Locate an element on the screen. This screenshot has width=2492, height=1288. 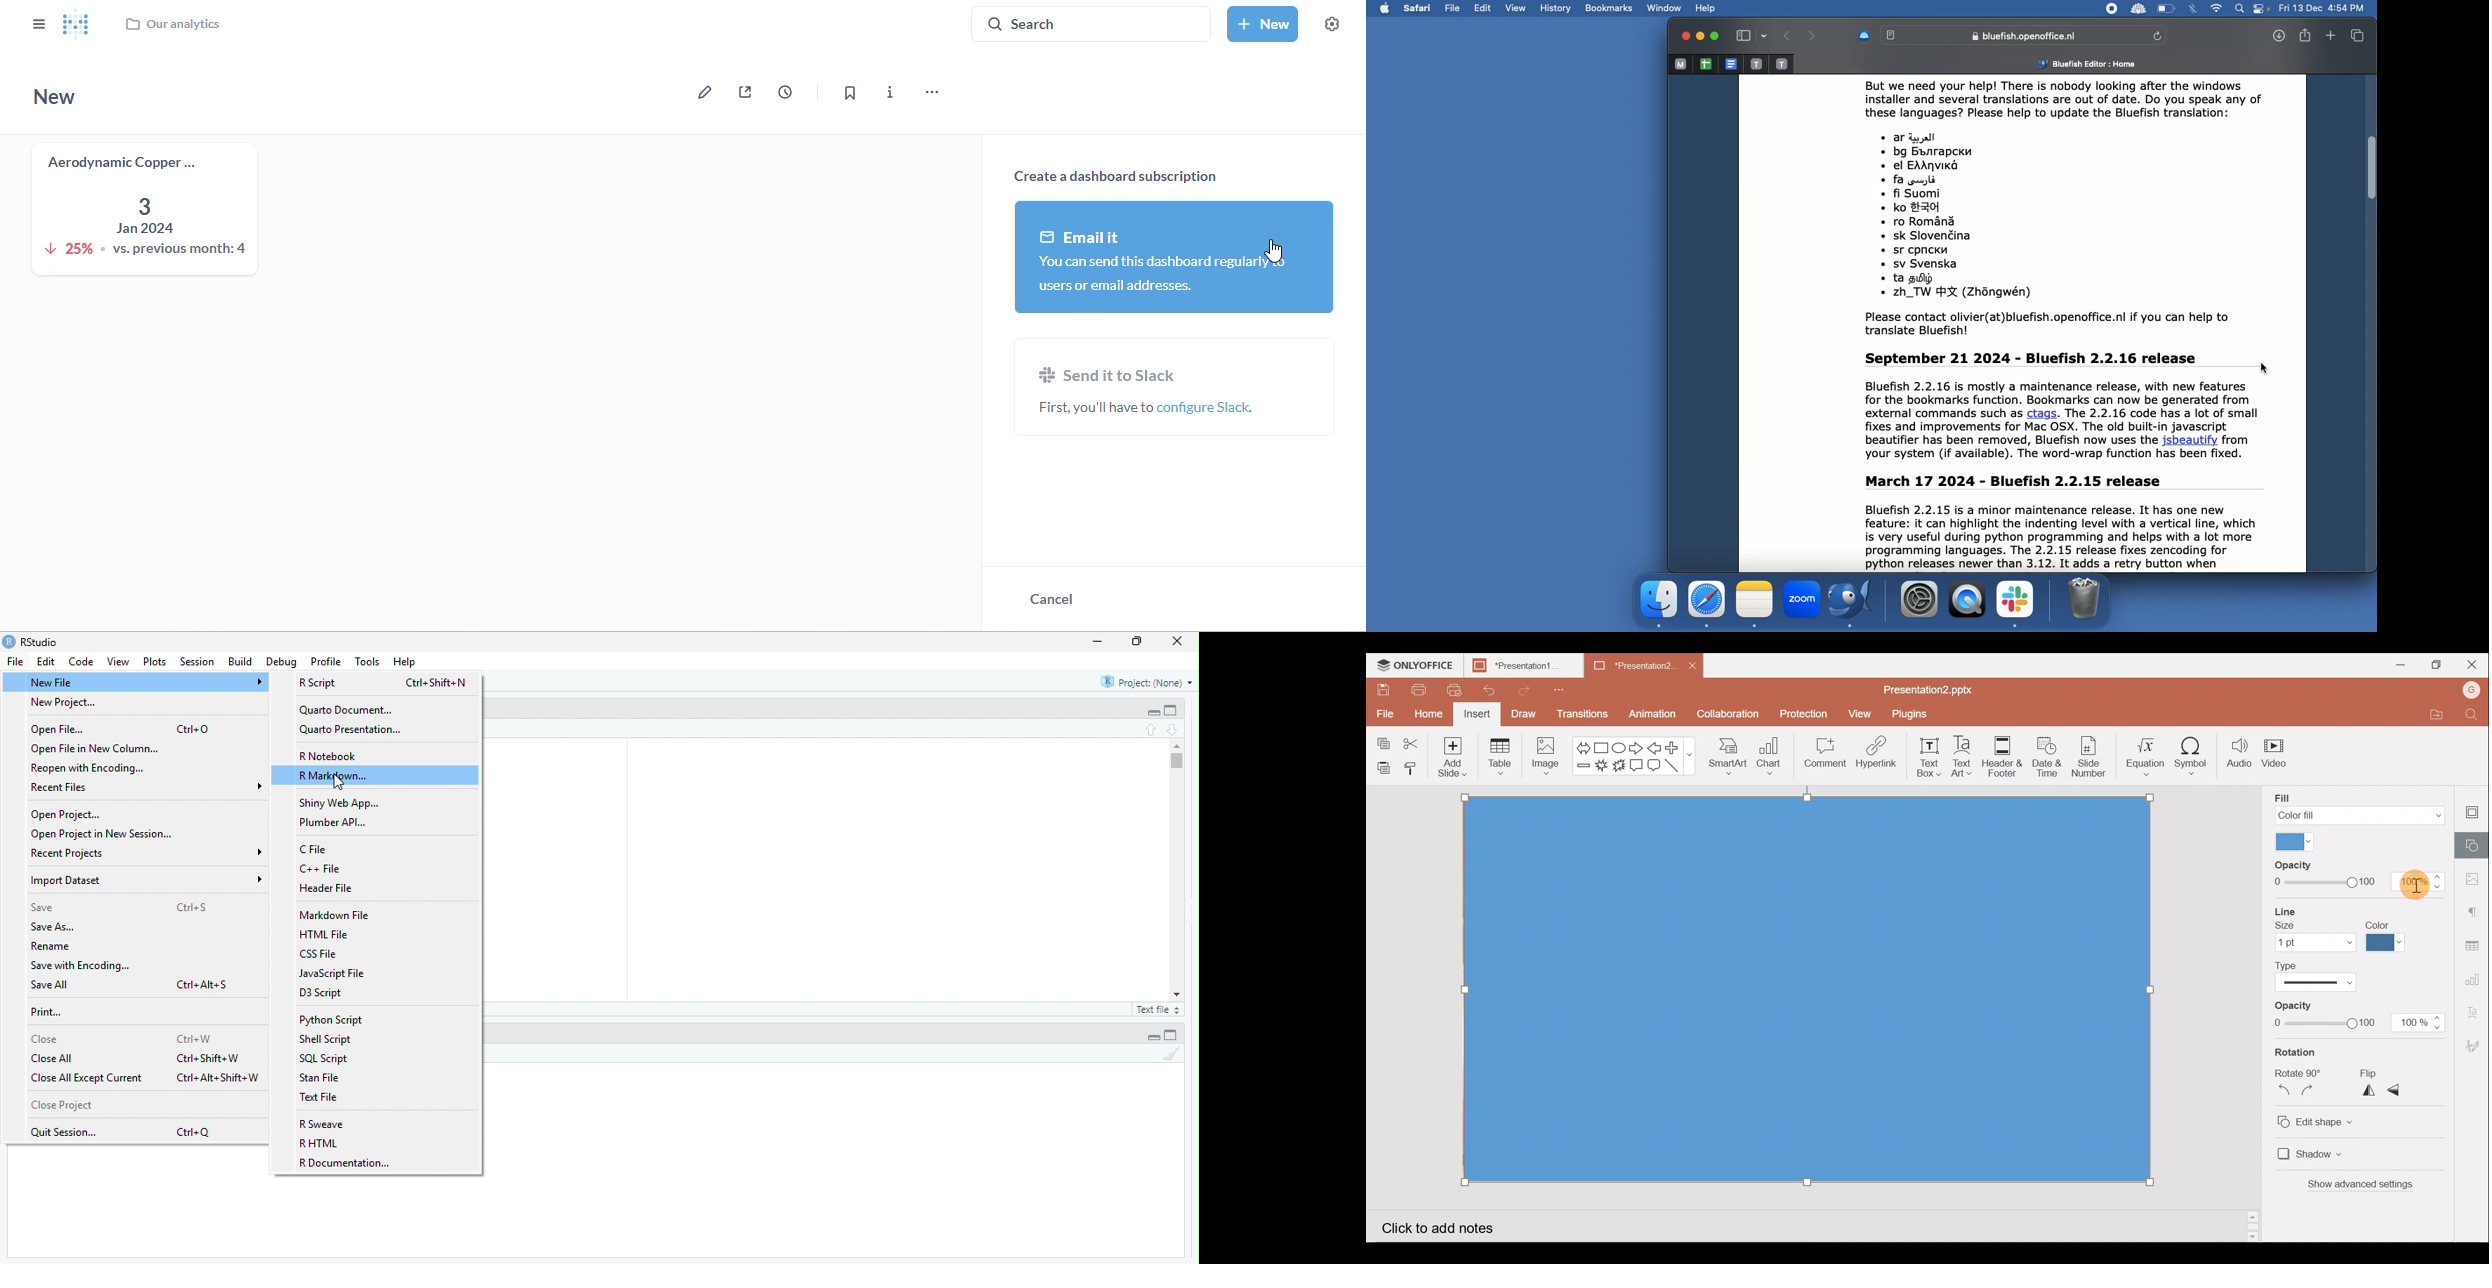
Text file is located at coordinates (1160, 1010).